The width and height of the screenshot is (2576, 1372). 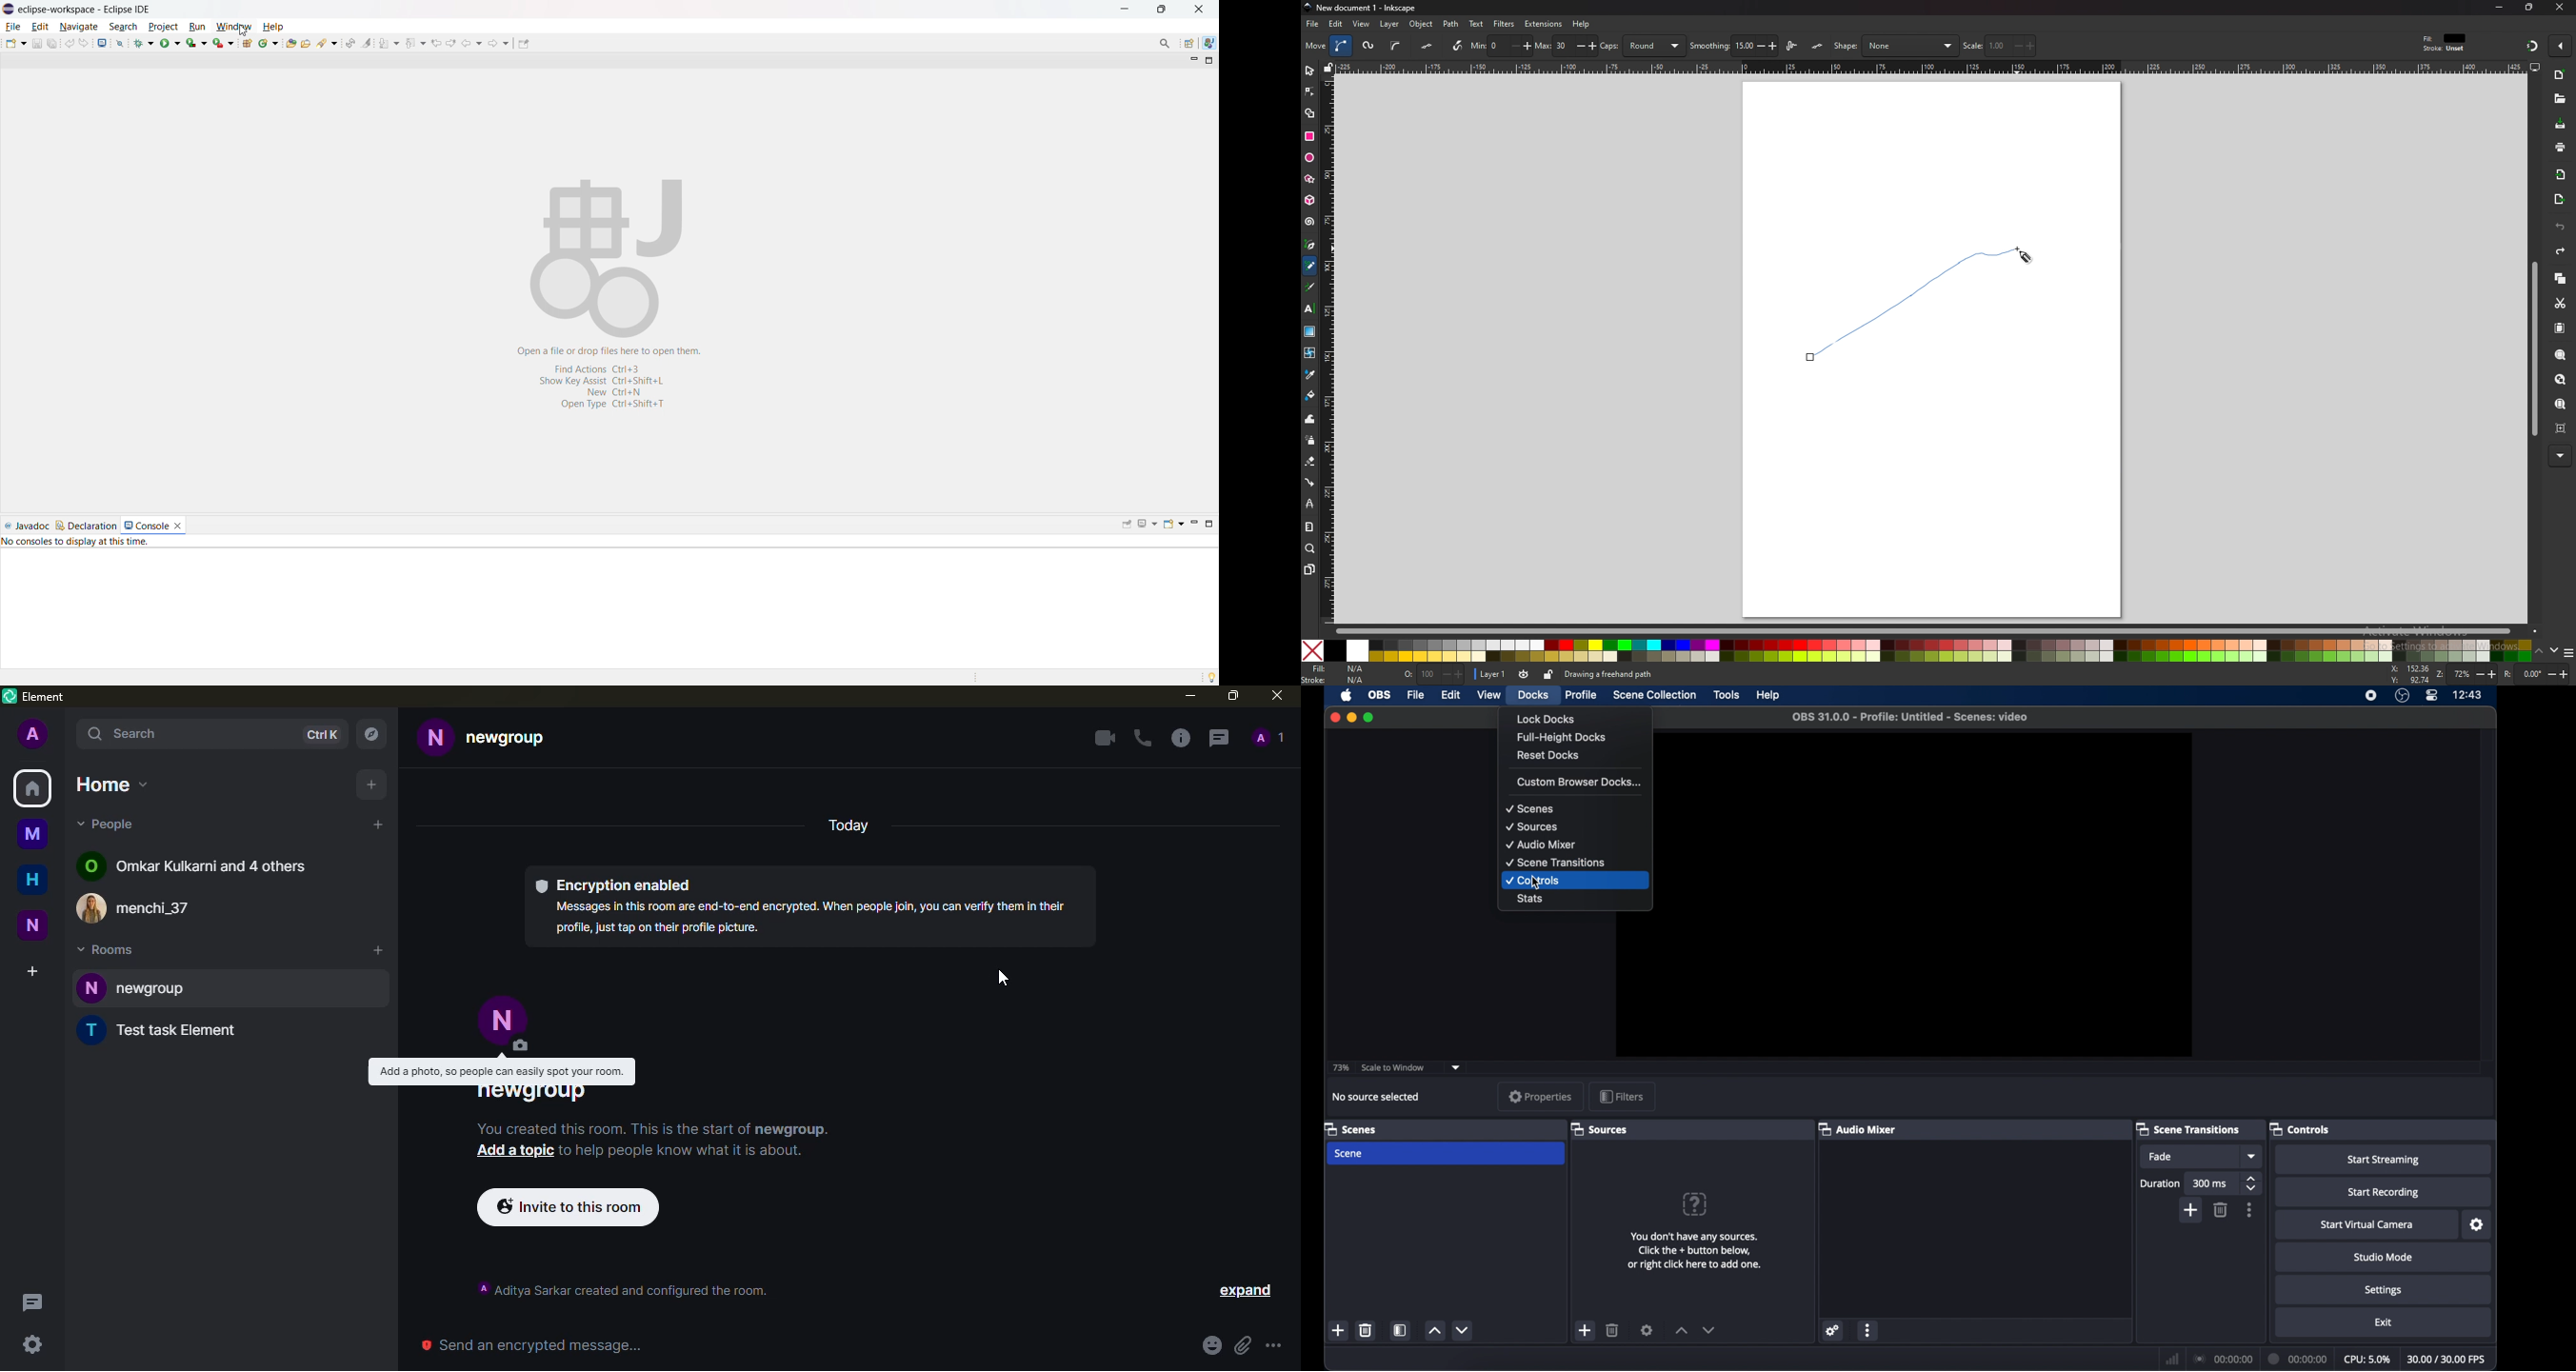 What do you see at coordinates (2192, 1210) in the screenshot?
I see `add` at bounding box center [2192, 1210].